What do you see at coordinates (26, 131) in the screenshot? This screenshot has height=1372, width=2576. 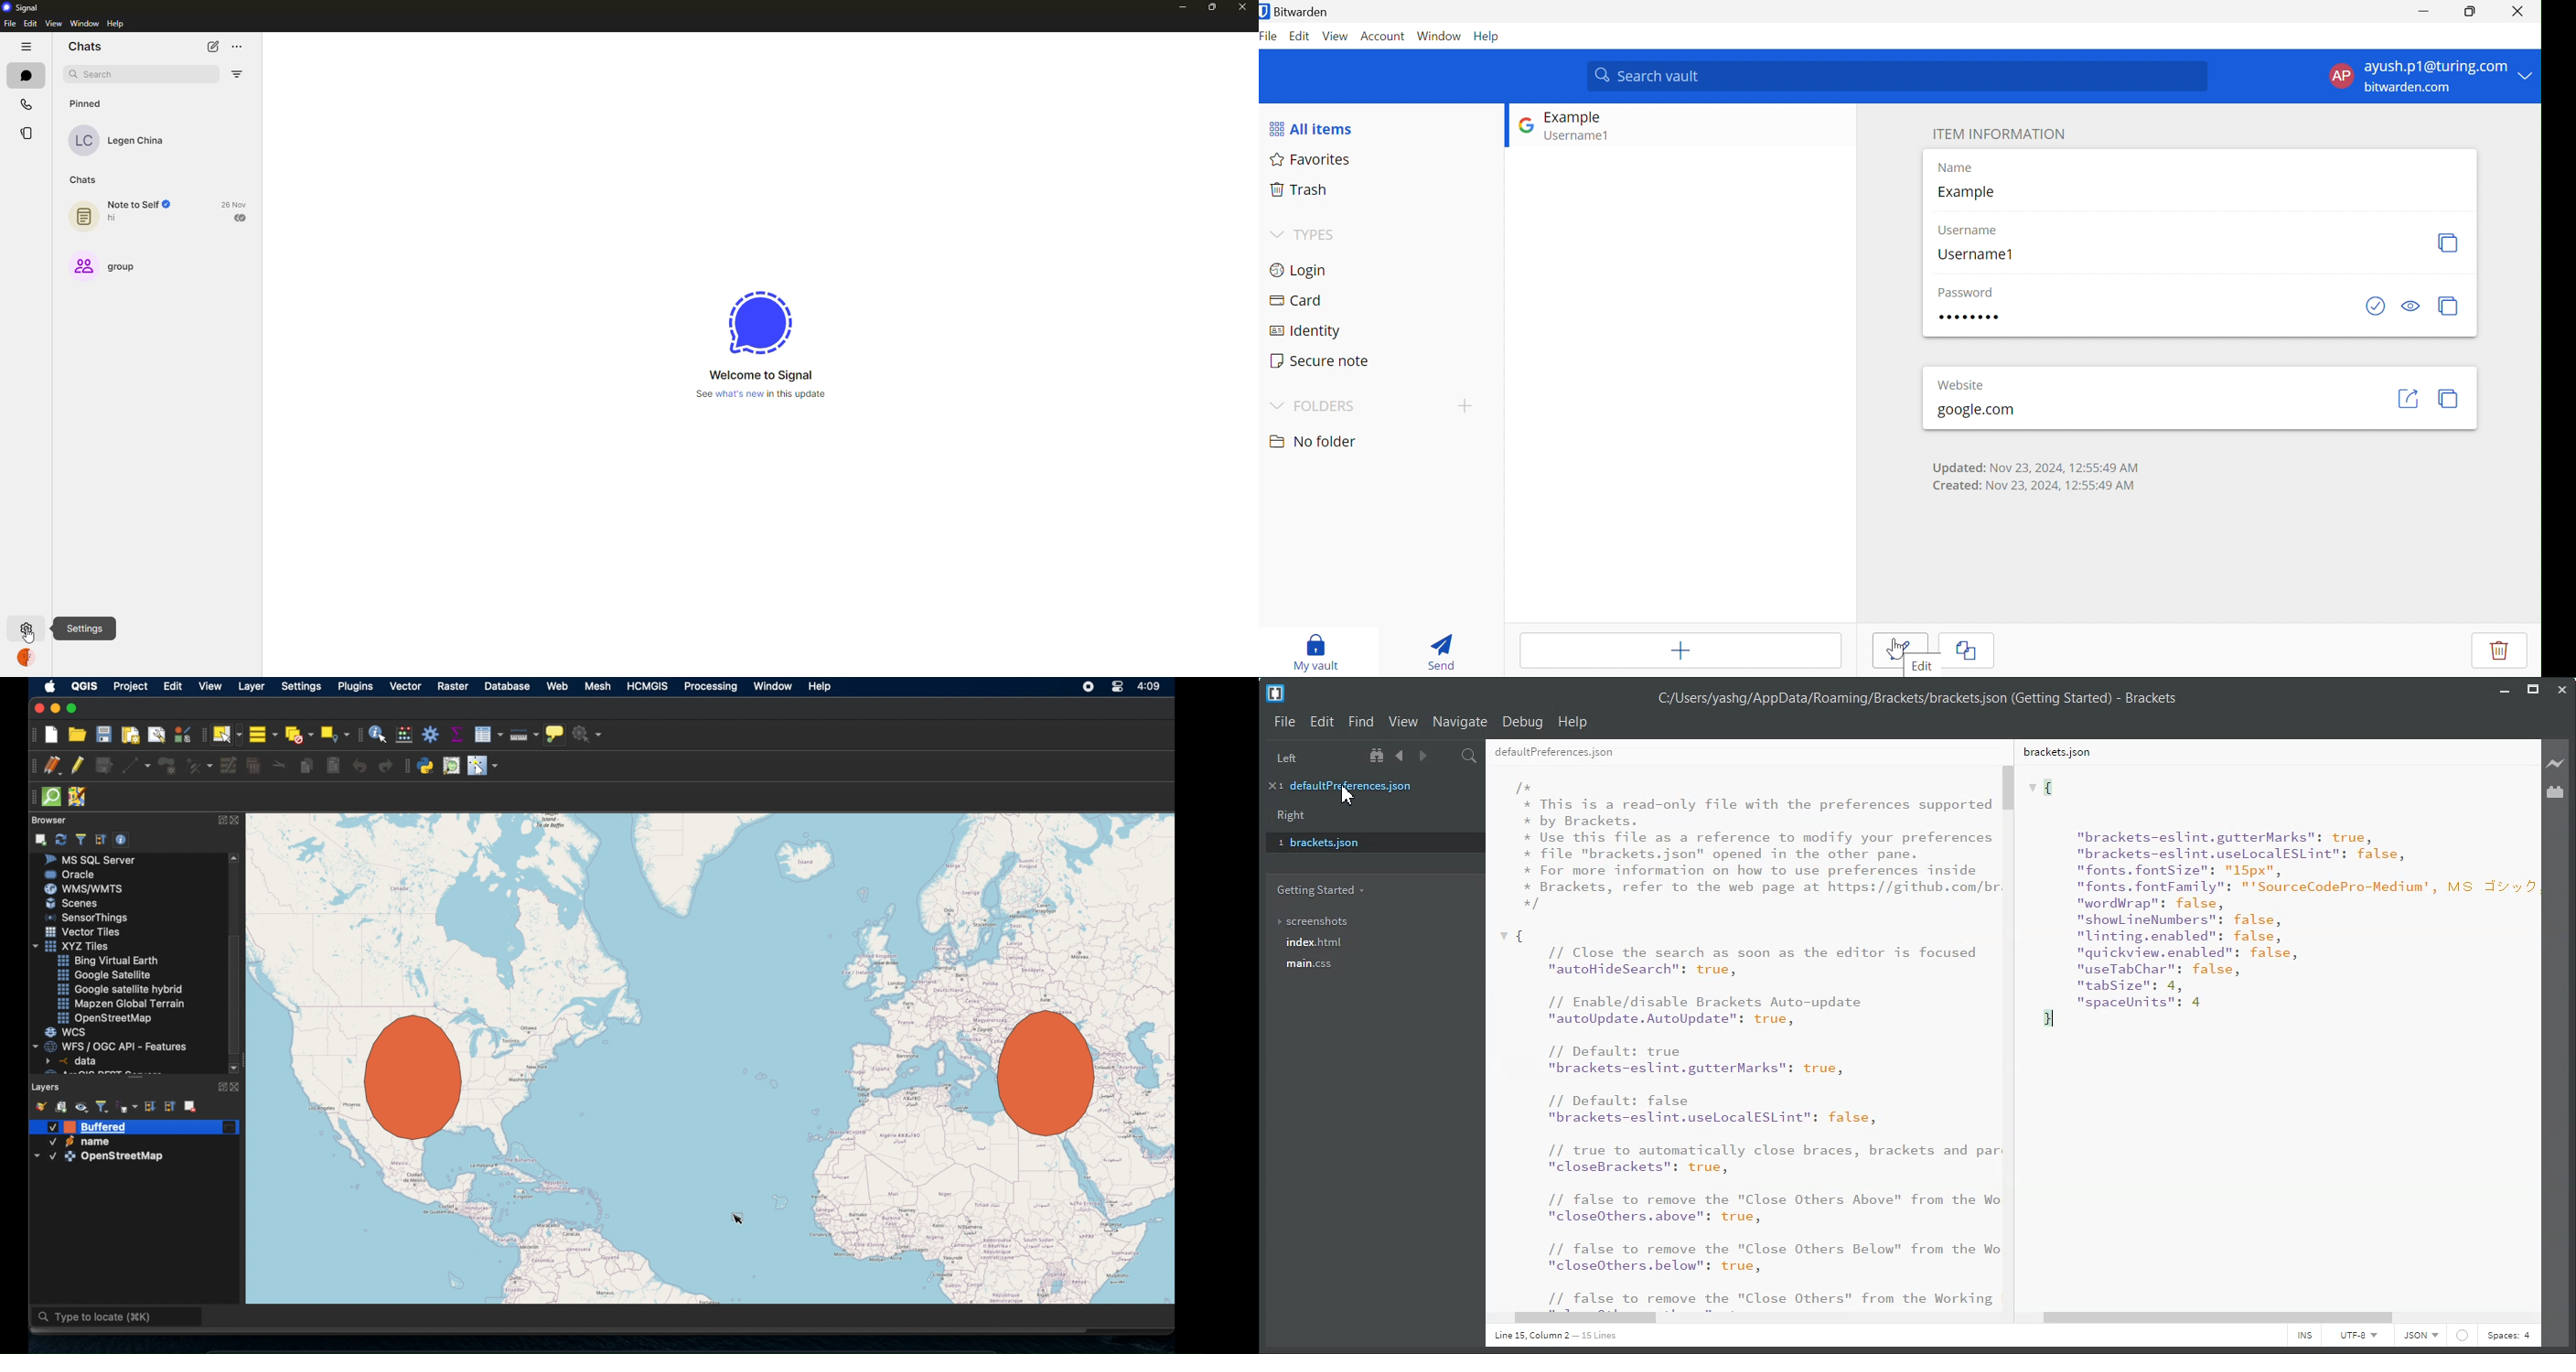 I see `stories` at bounding box center [26, 131].